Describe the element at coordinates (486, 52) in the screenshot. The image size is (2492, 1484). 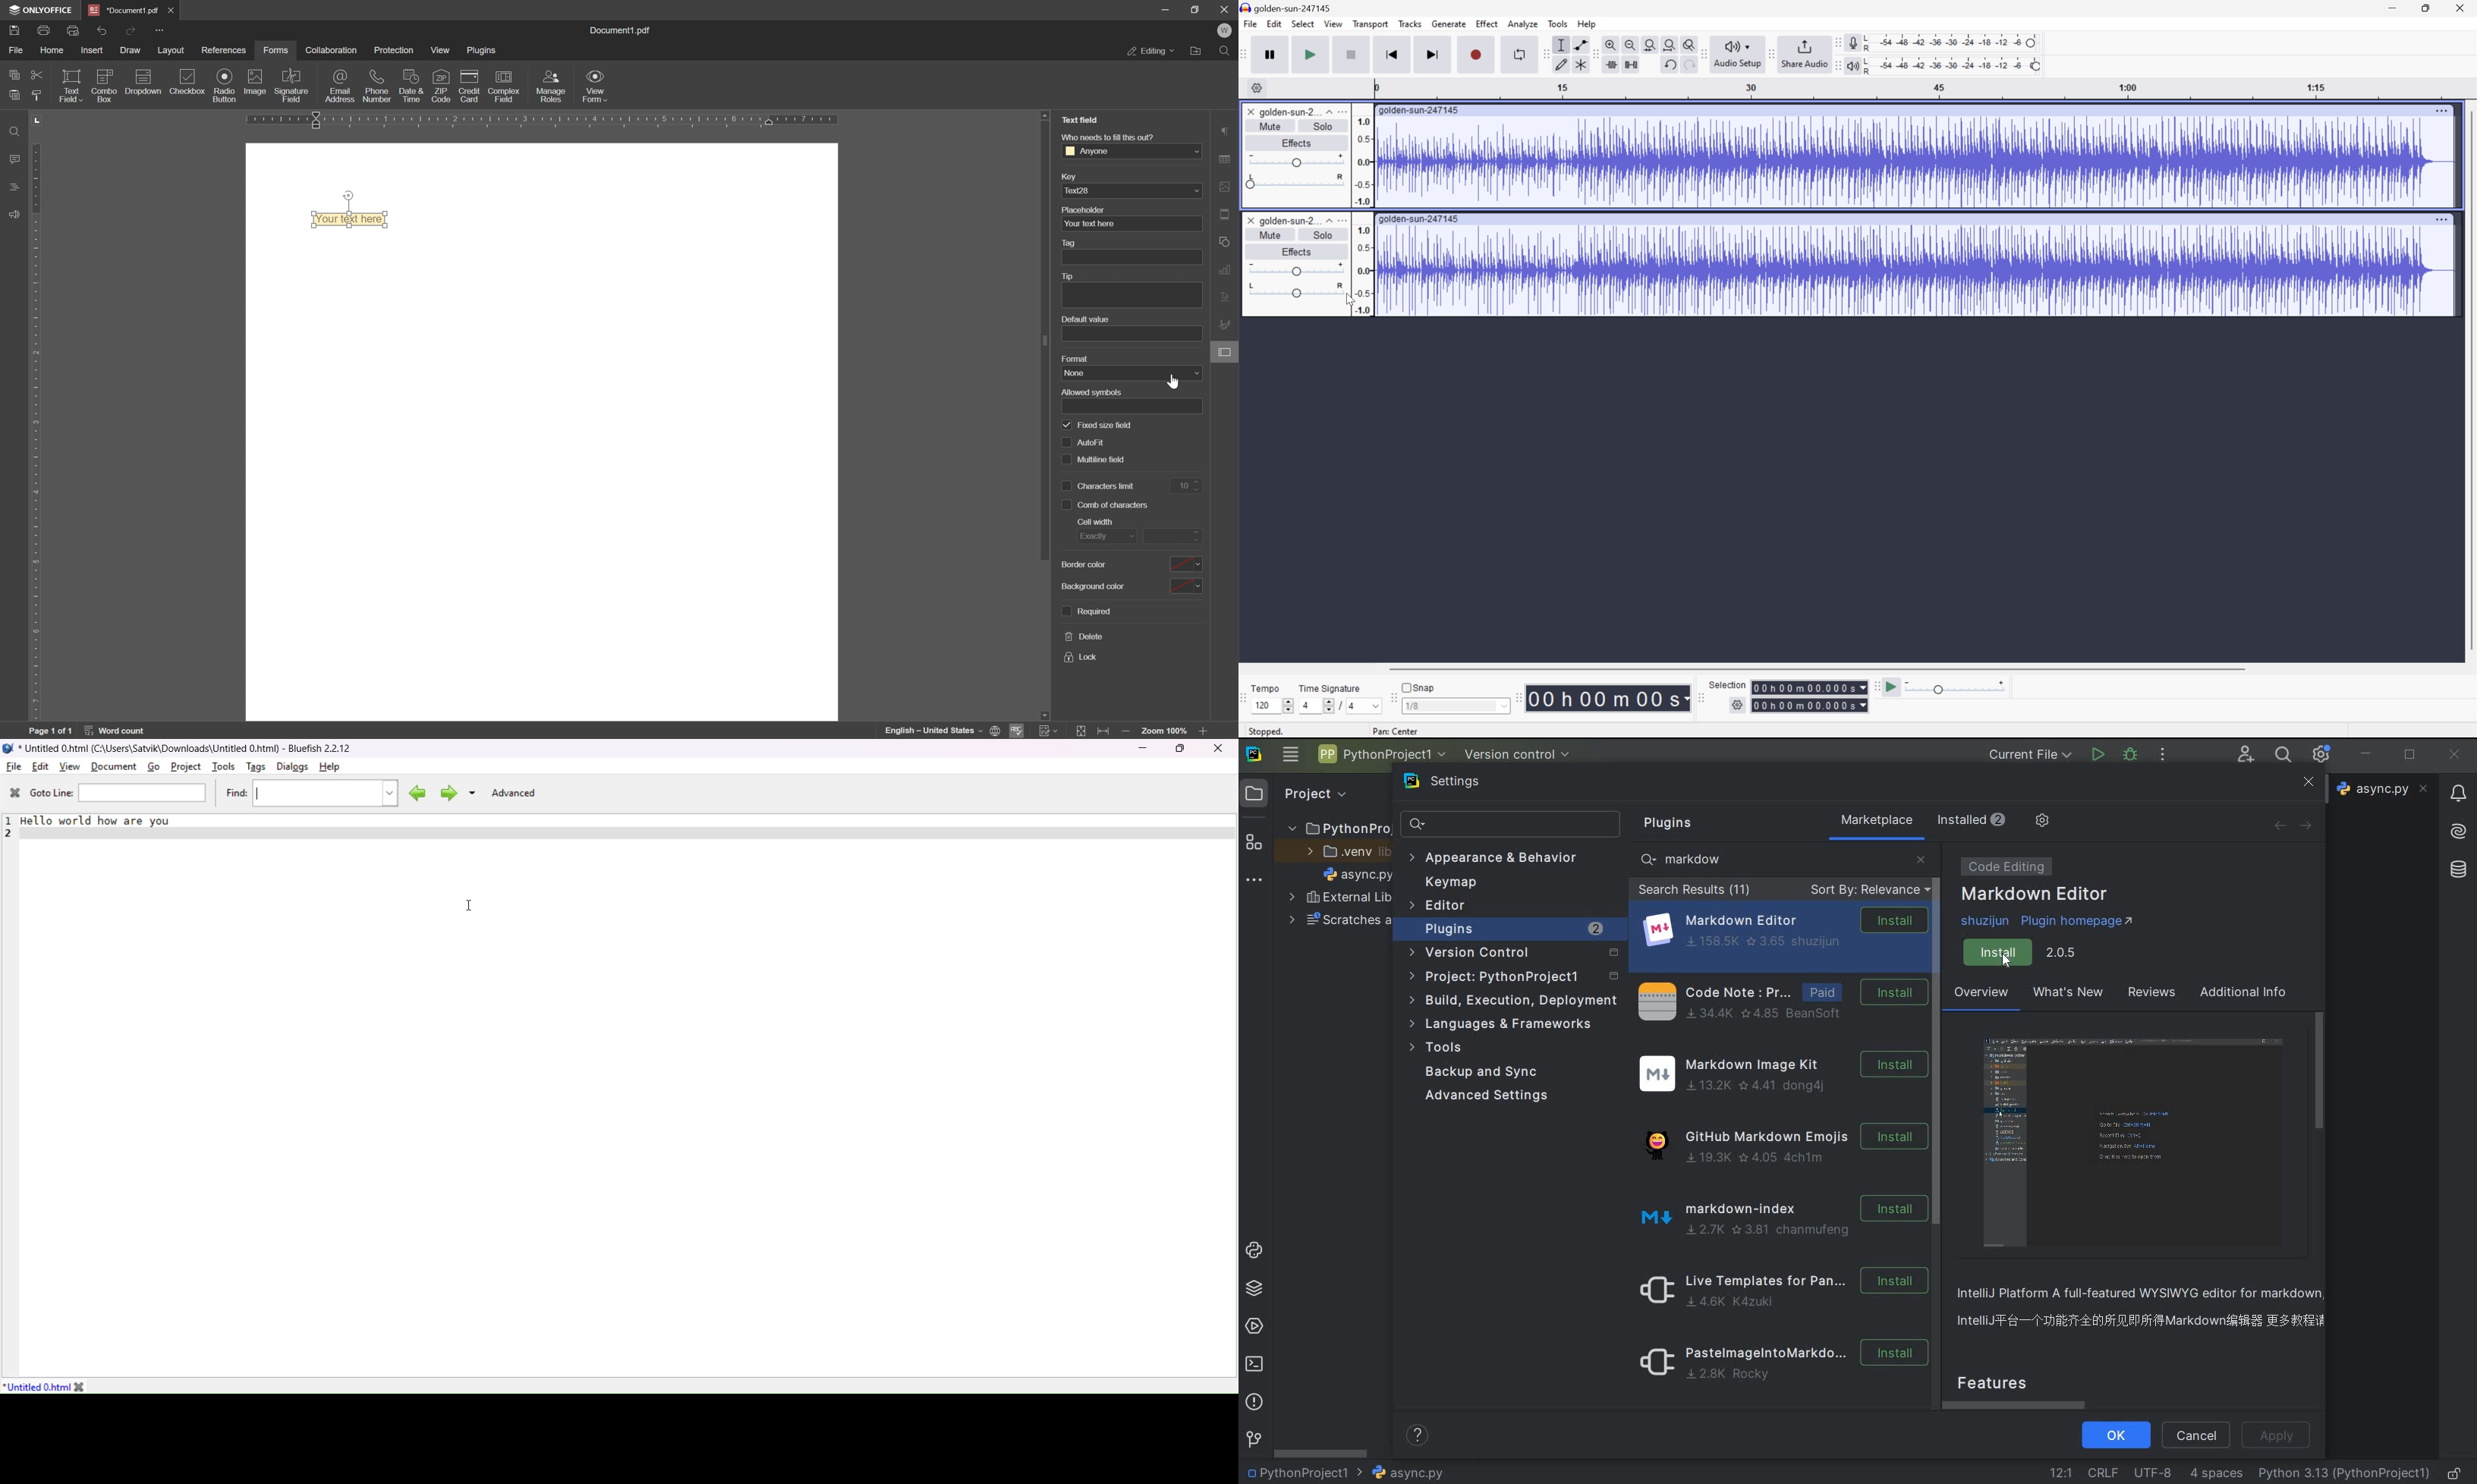
I see `plugins` at that location.